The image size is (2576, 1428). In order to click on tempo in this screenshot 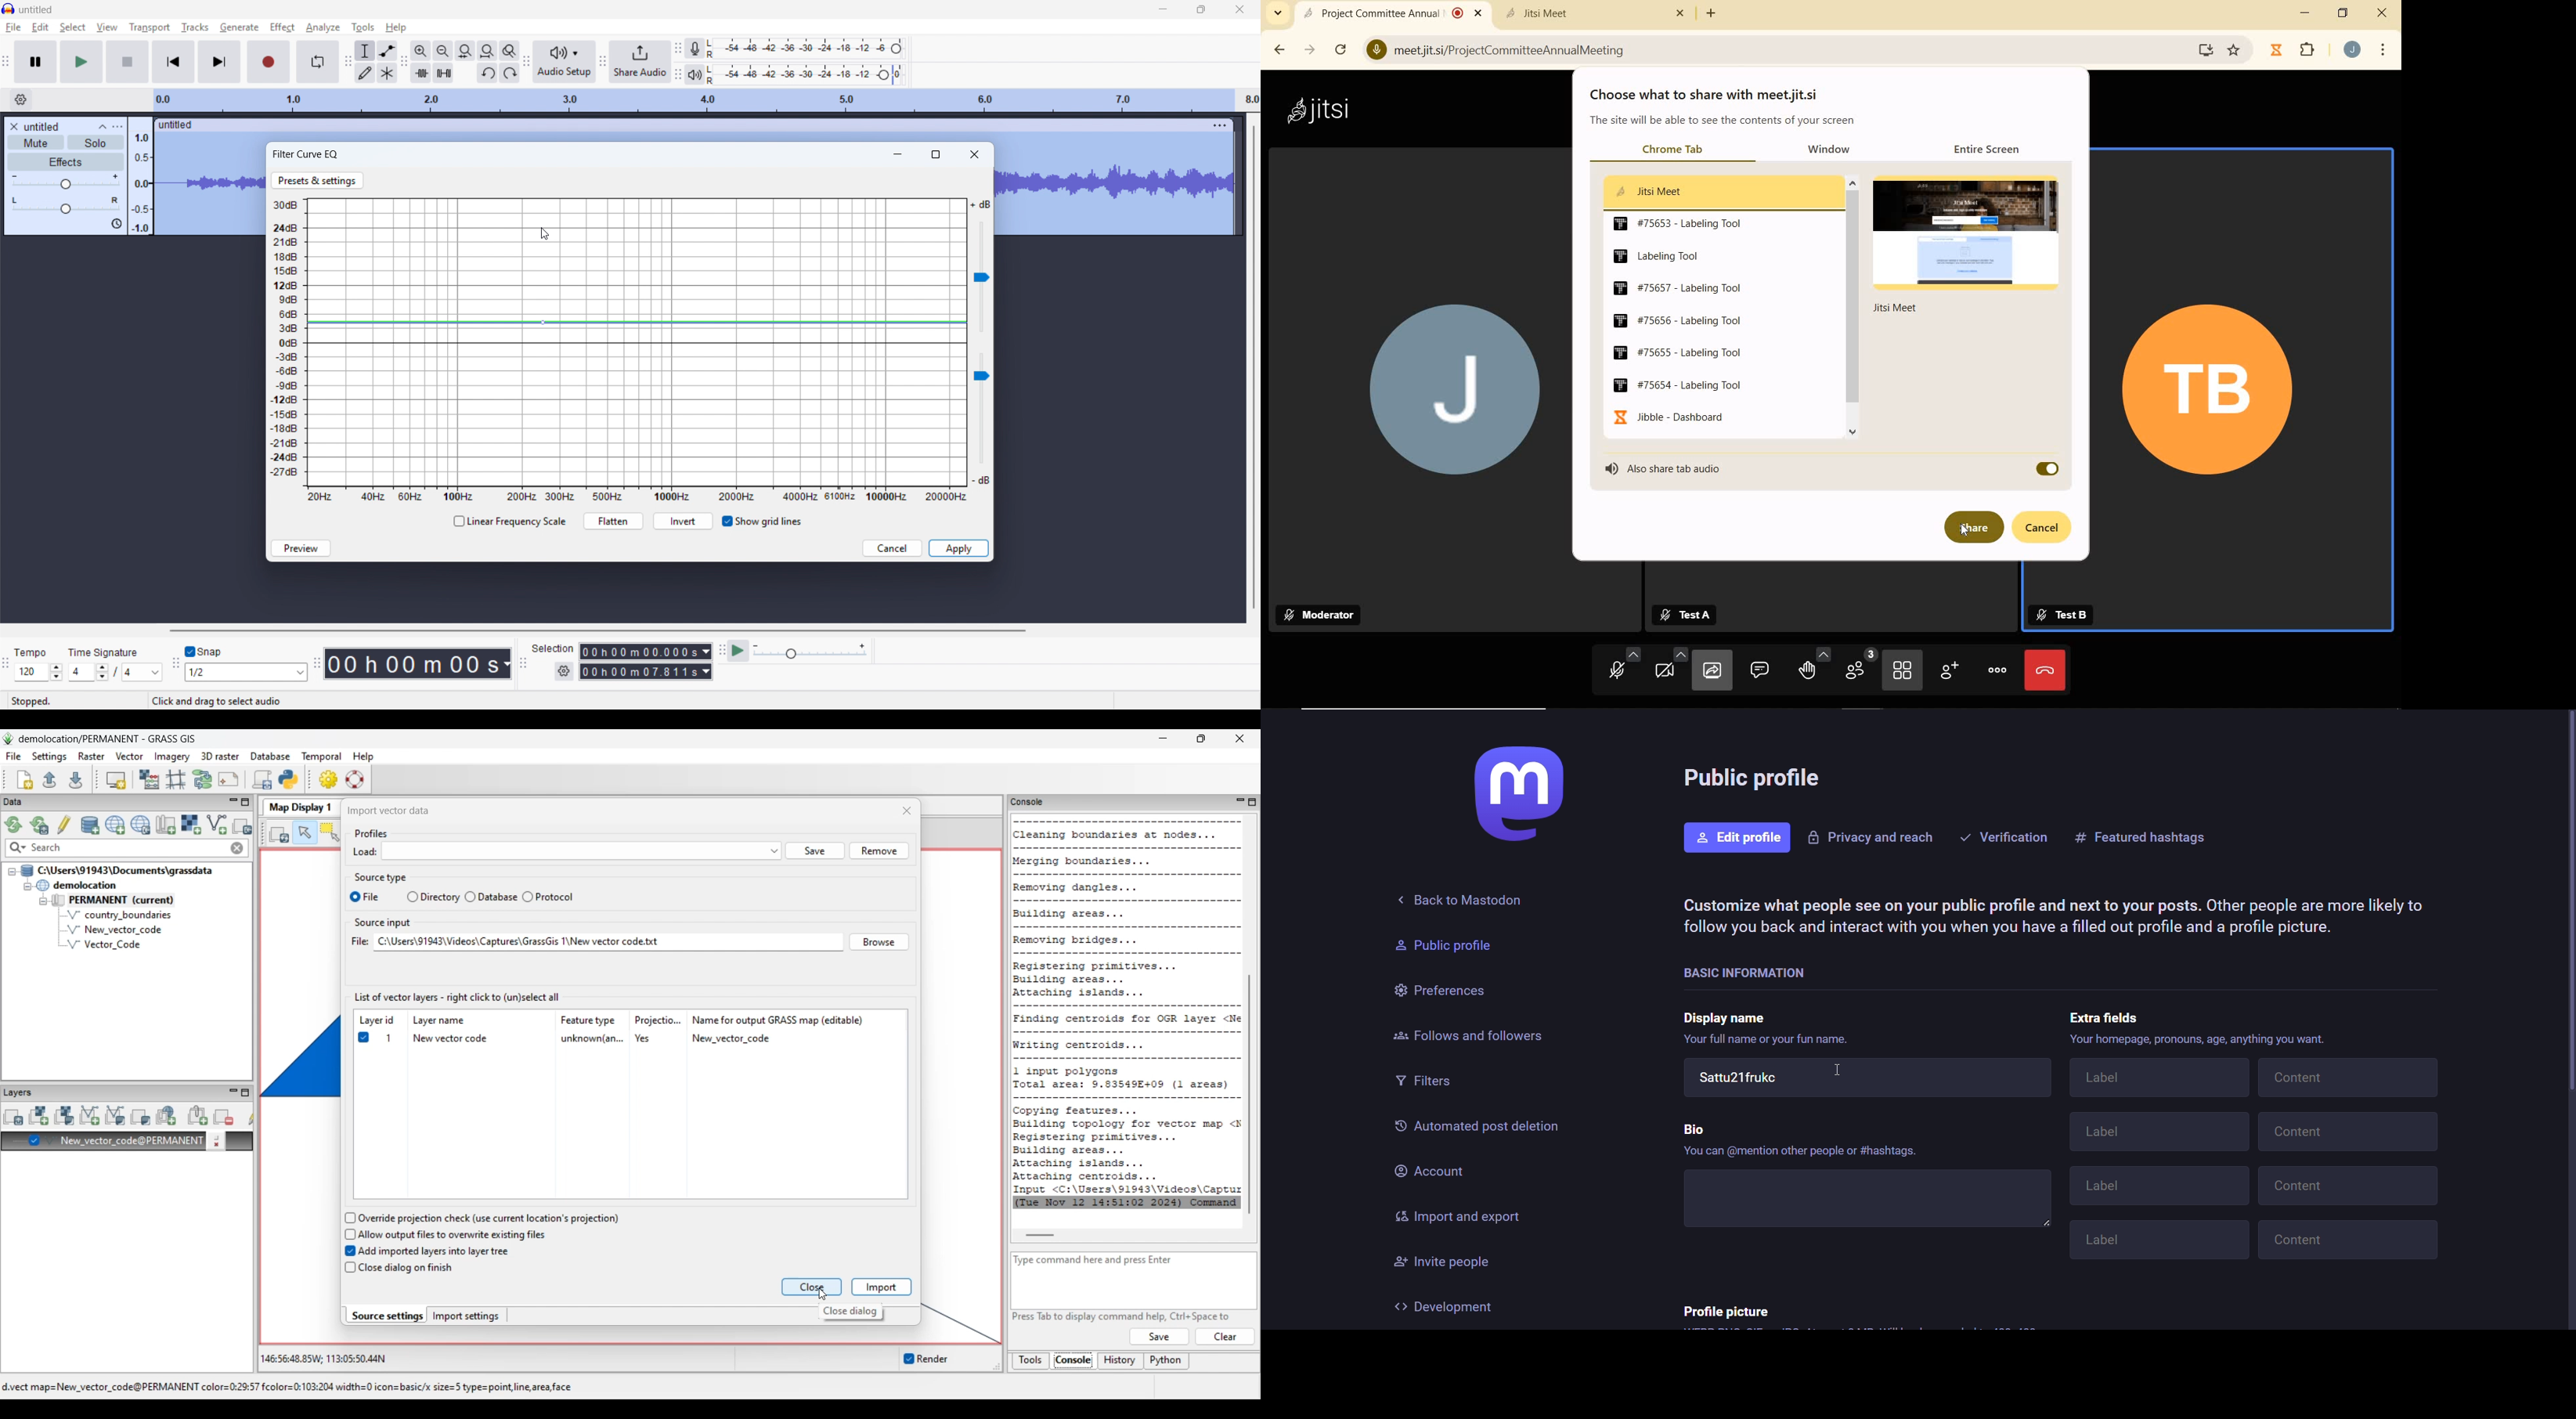, I will do `click(31, 653)`.